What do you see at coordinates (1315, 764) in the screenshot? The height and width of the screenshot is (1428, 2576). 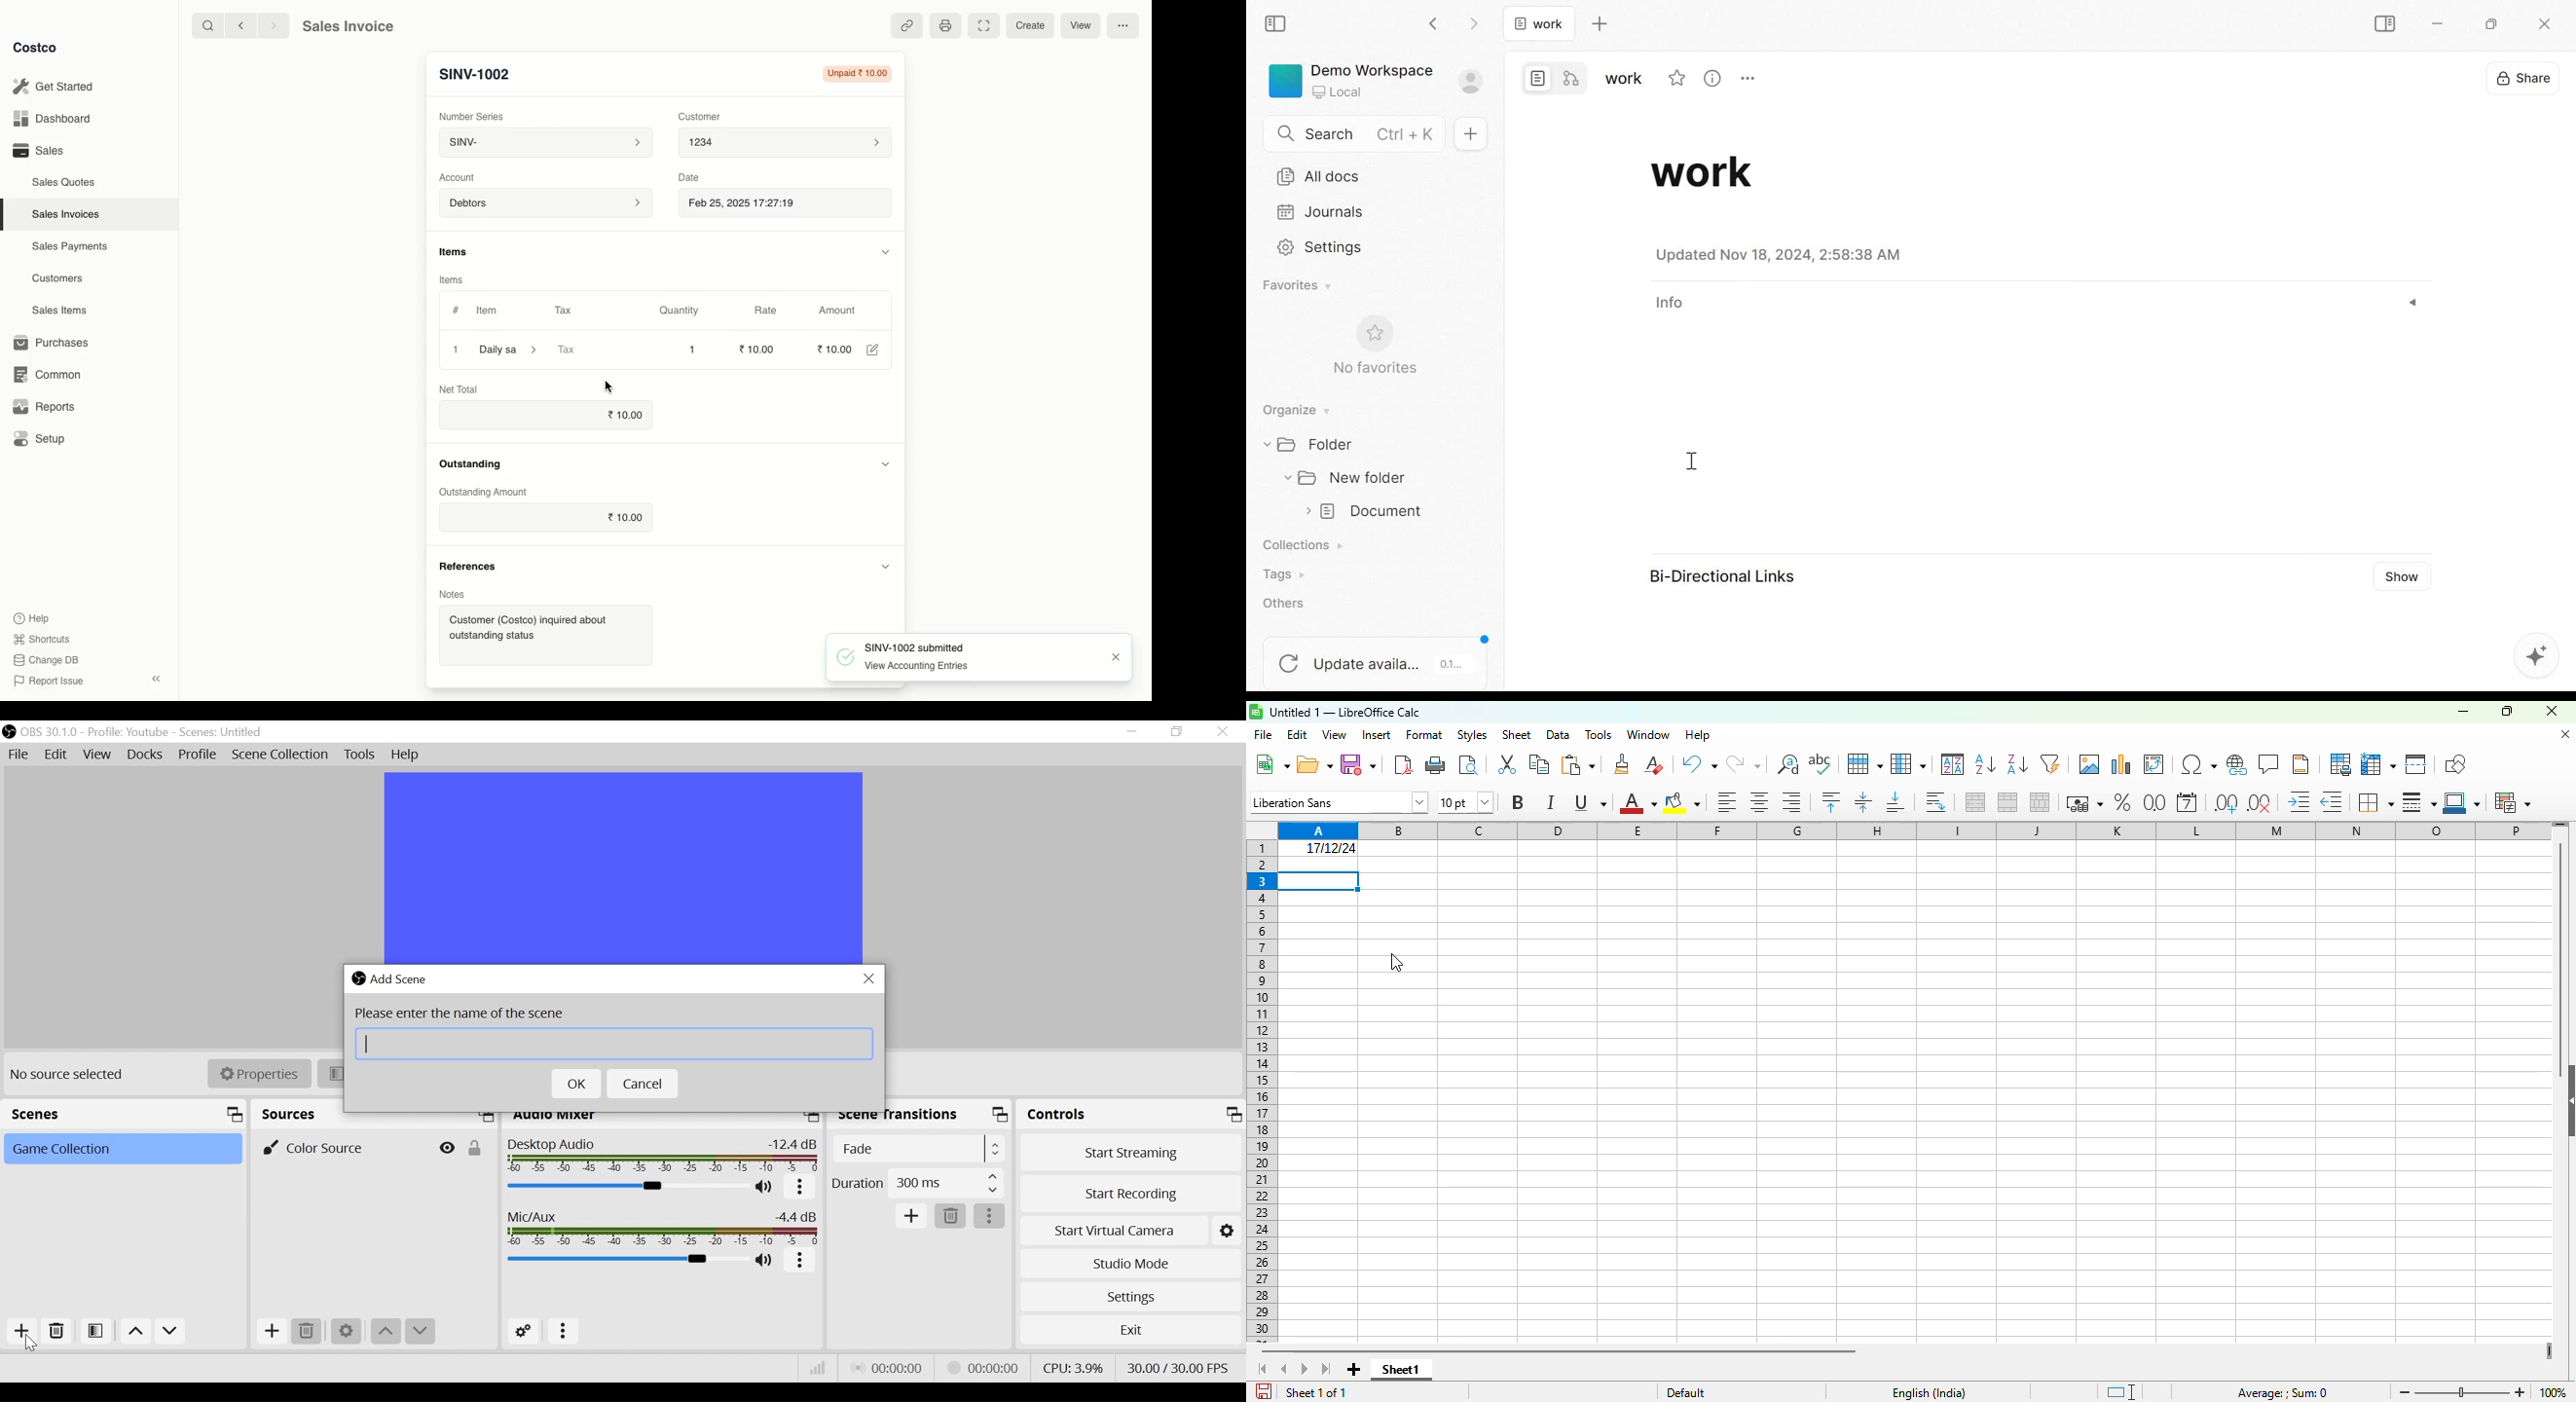 I see `open` at bounding box center [1315, 764].